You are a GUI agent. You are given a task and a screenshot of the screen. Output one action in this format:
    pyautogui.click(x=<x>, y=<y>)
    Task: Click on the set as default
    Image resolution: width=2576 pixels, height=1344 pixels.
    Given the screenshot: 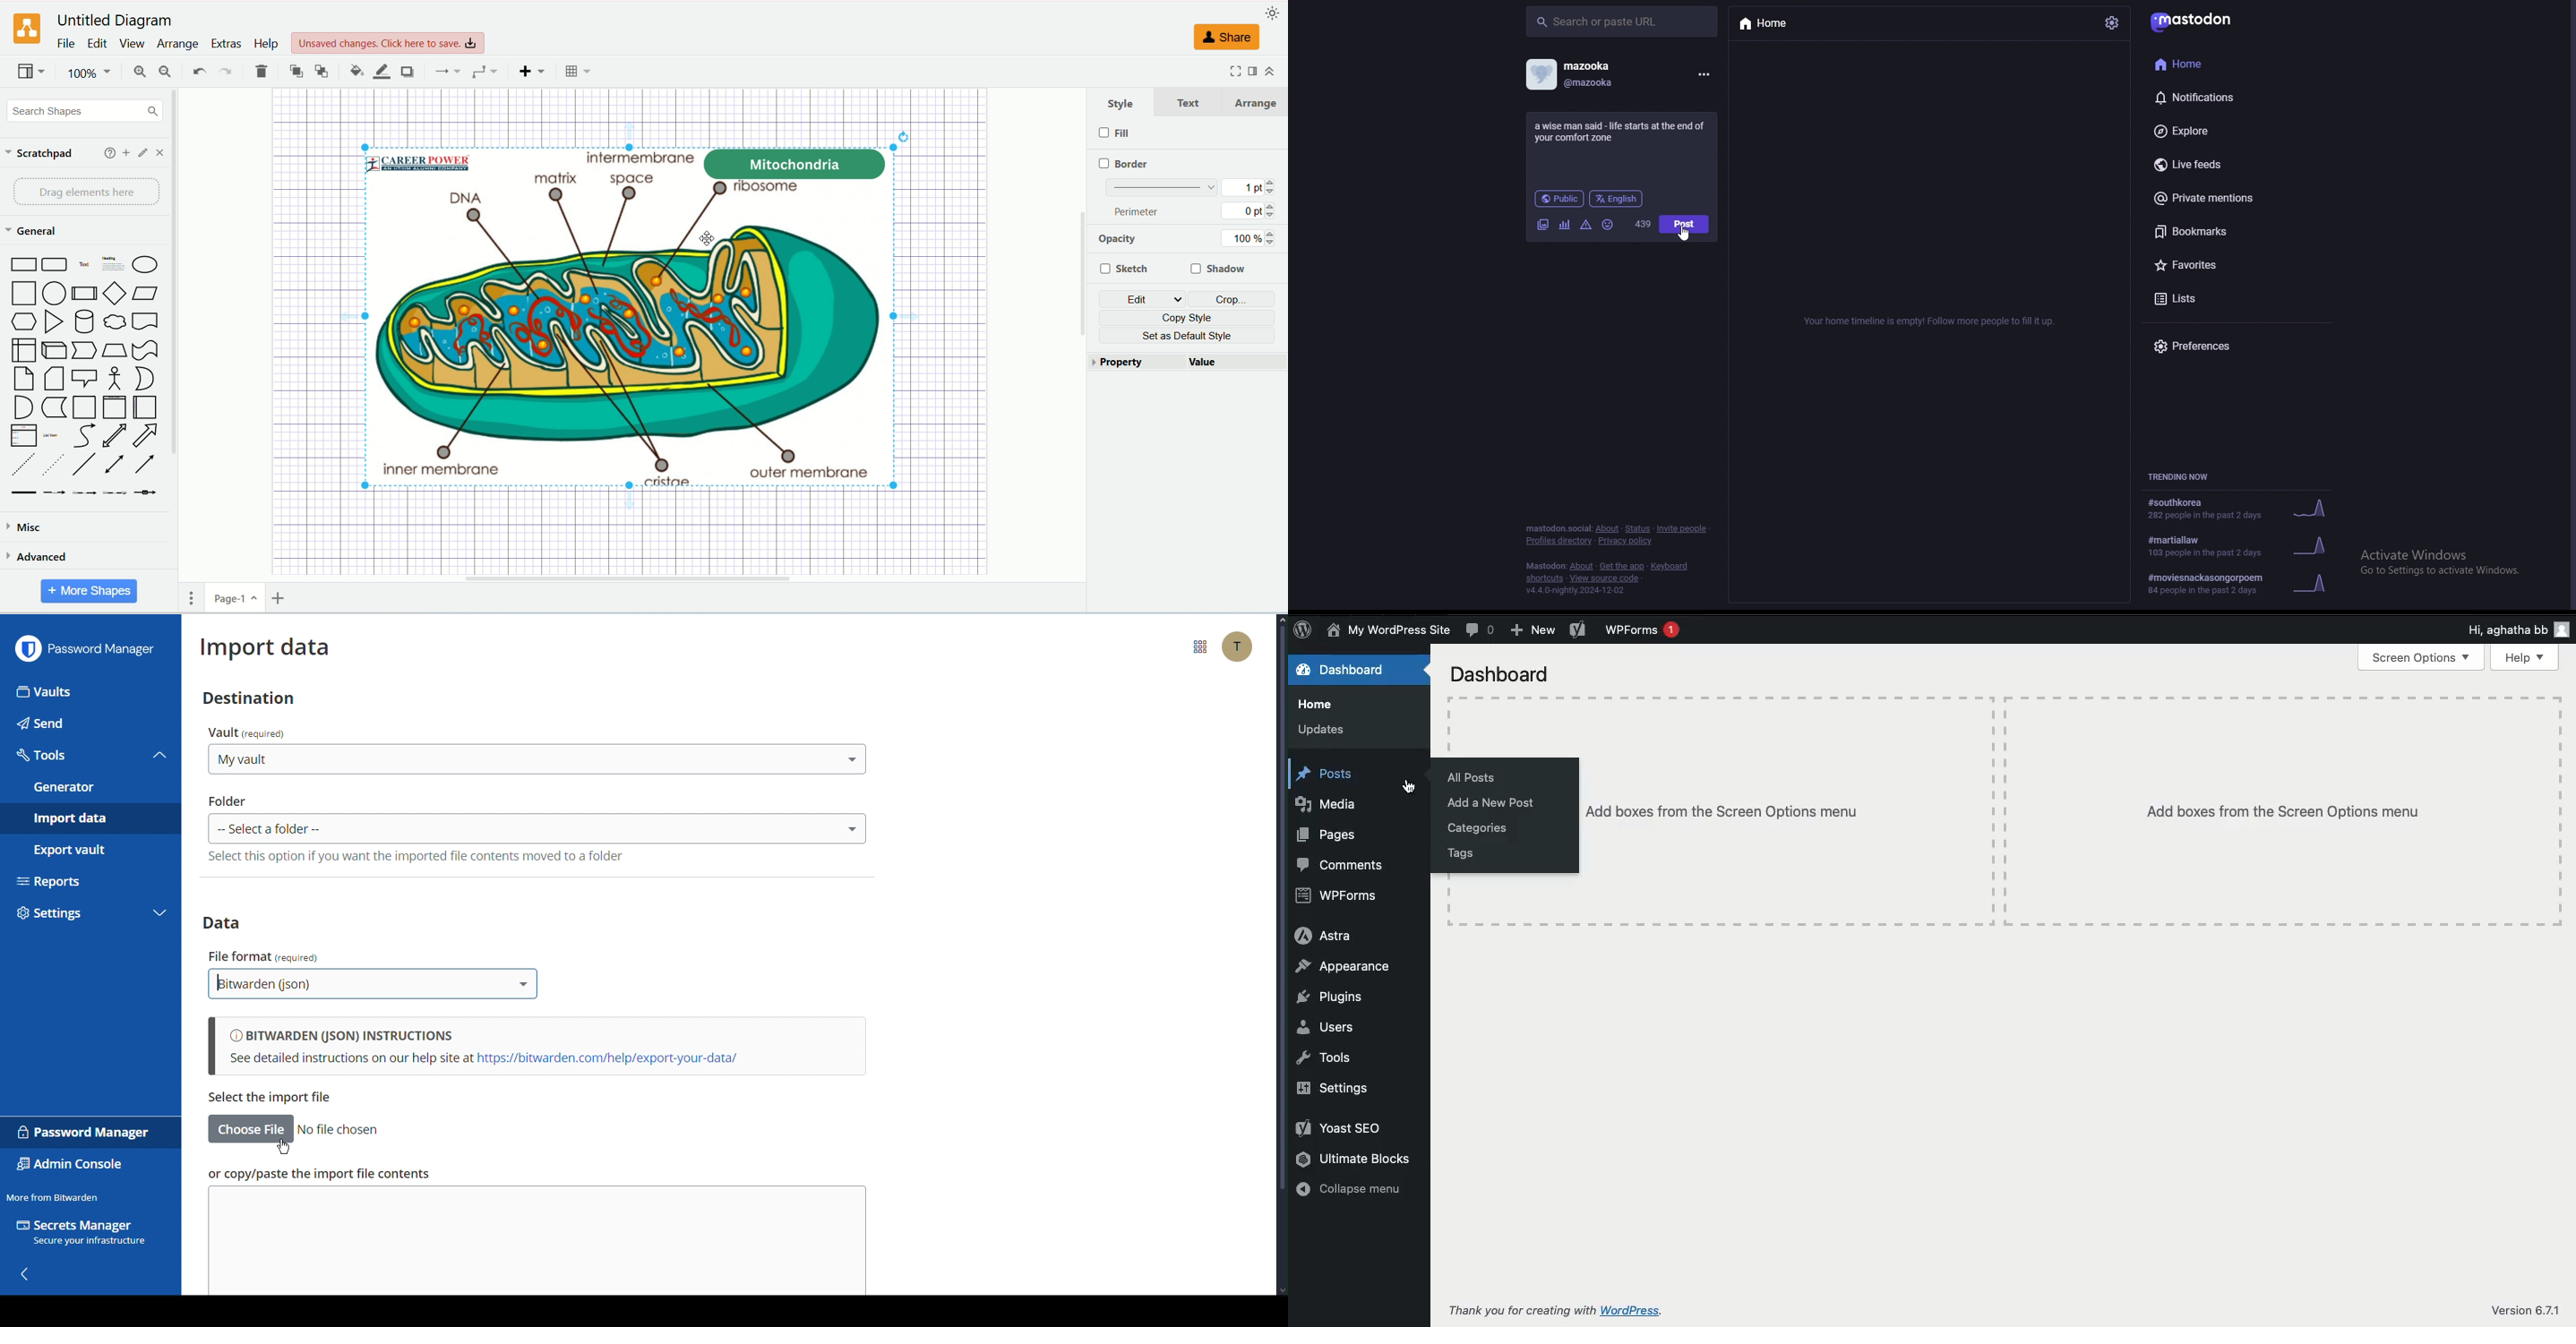 What is the action you would take?
    pyautogui.click(x=1190, y=335)
    